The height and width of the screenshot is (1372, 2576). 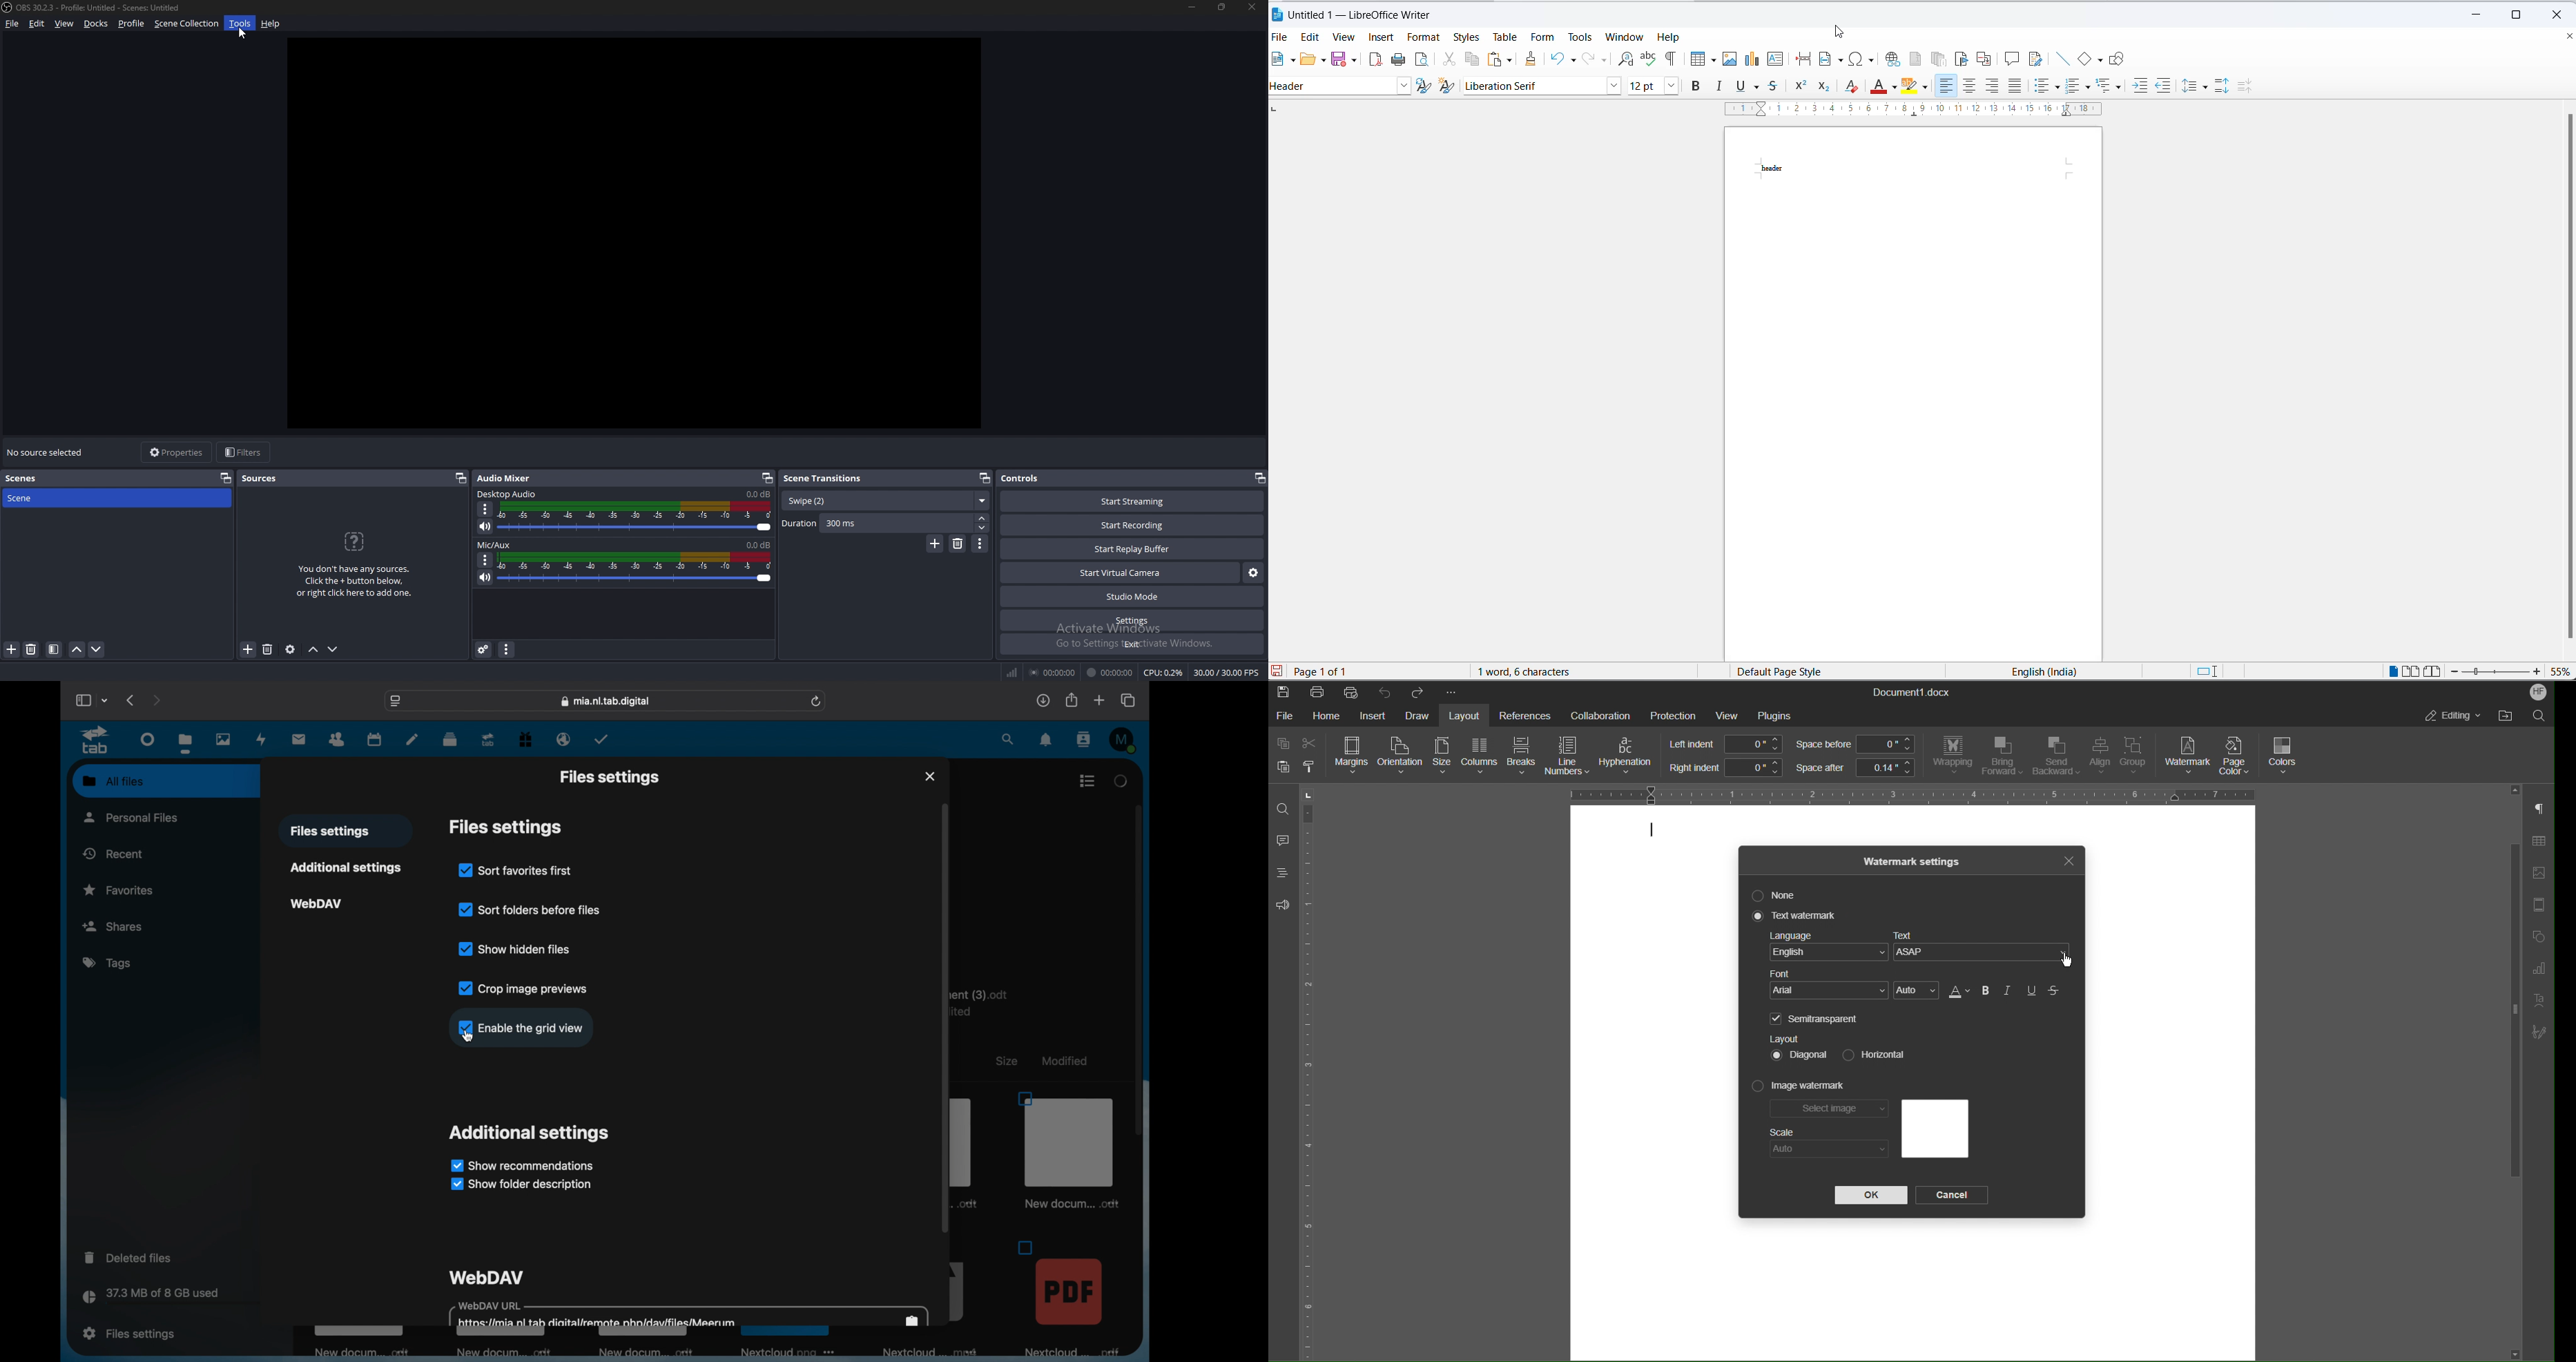 I want to click on cursor, so click(x=1841, y=30).